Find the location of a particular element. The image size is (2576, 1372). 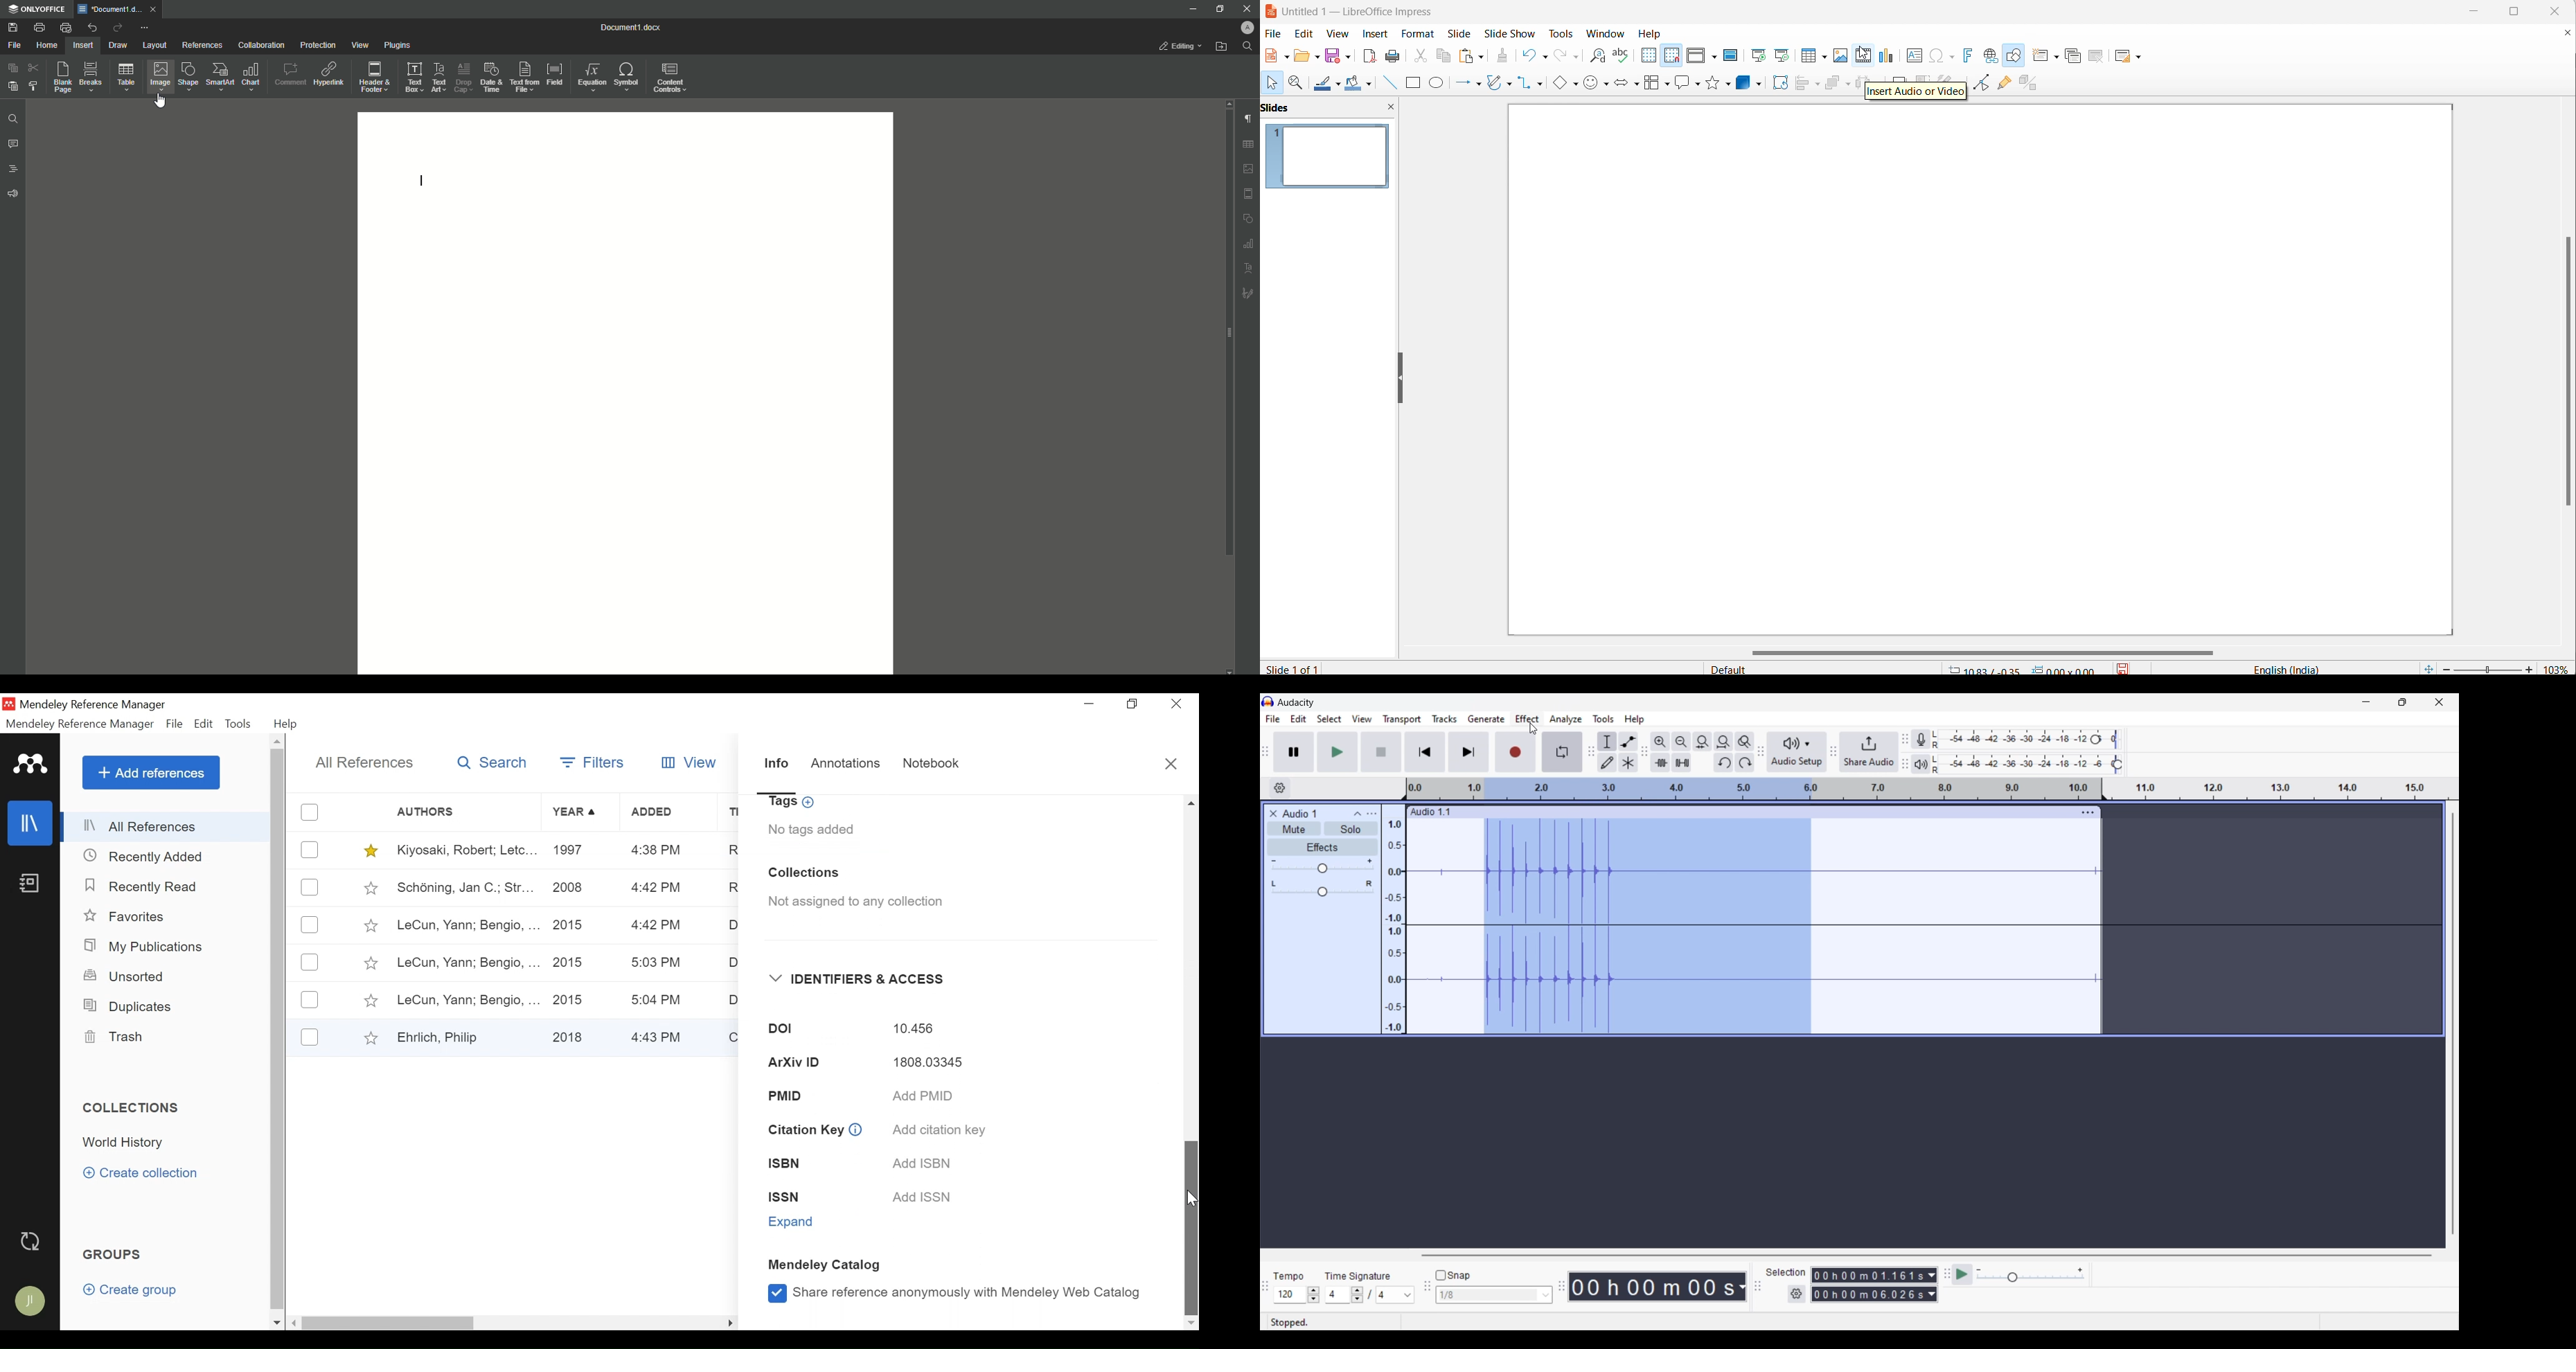

zoom and pan is located at coordinates (1299, 84).